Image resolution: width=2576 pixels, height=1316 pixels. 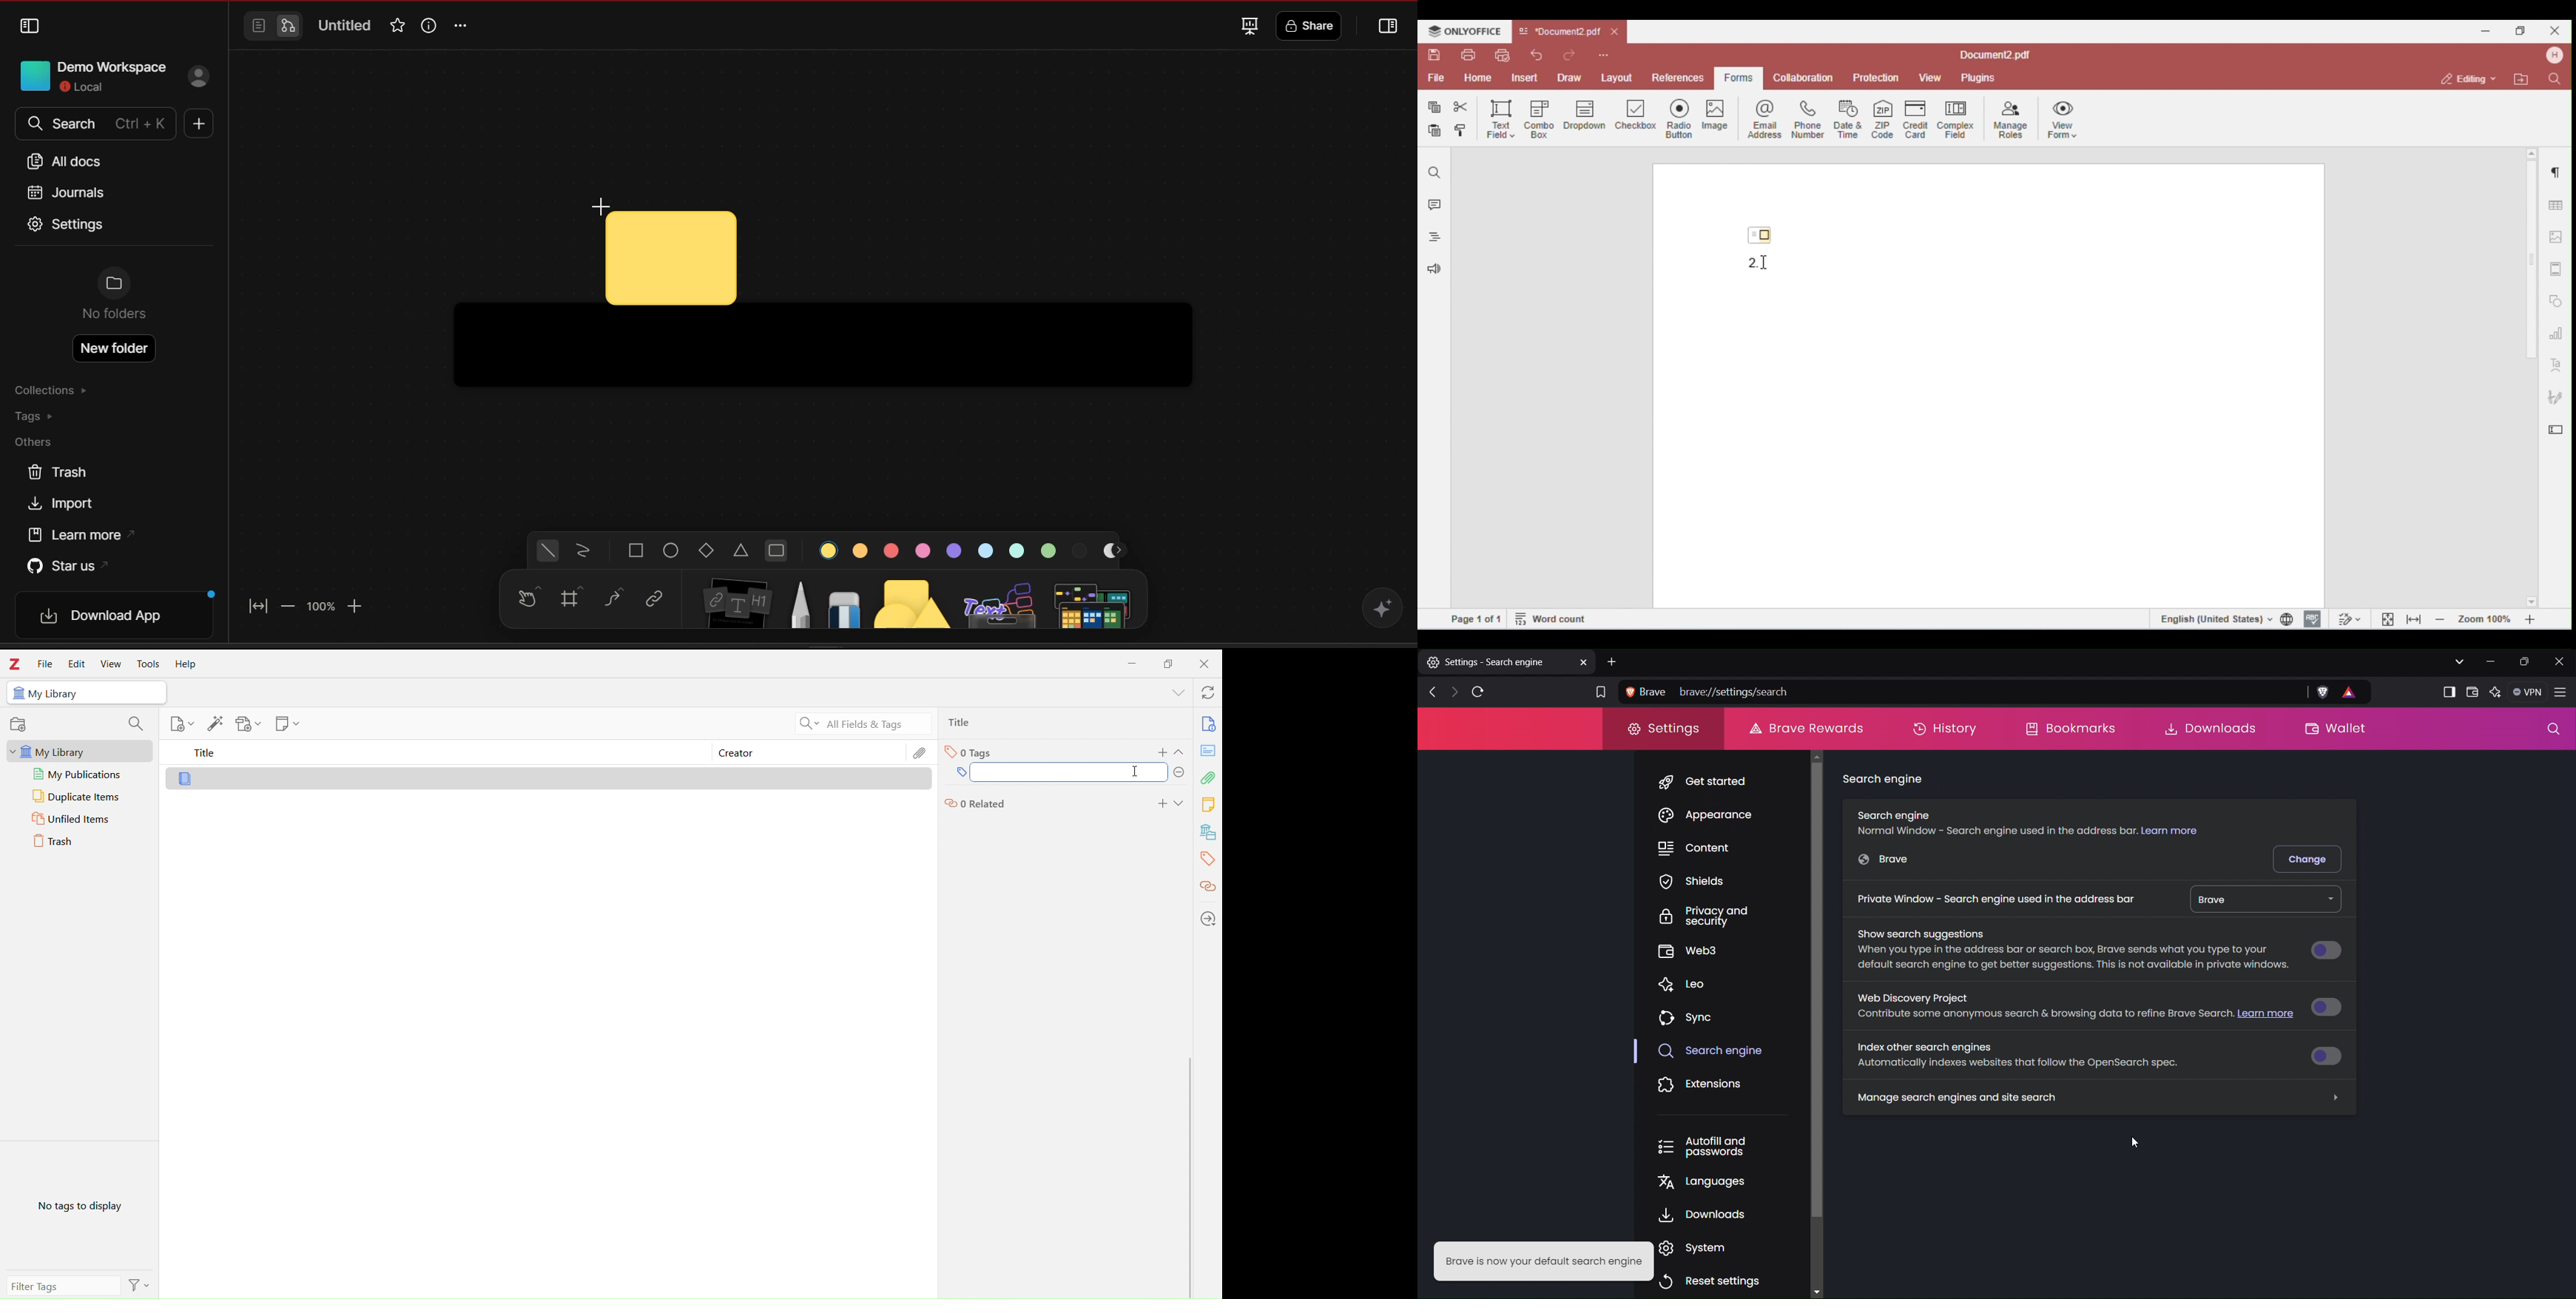 I want to click on Languages, so click(x=1699, y=1182).